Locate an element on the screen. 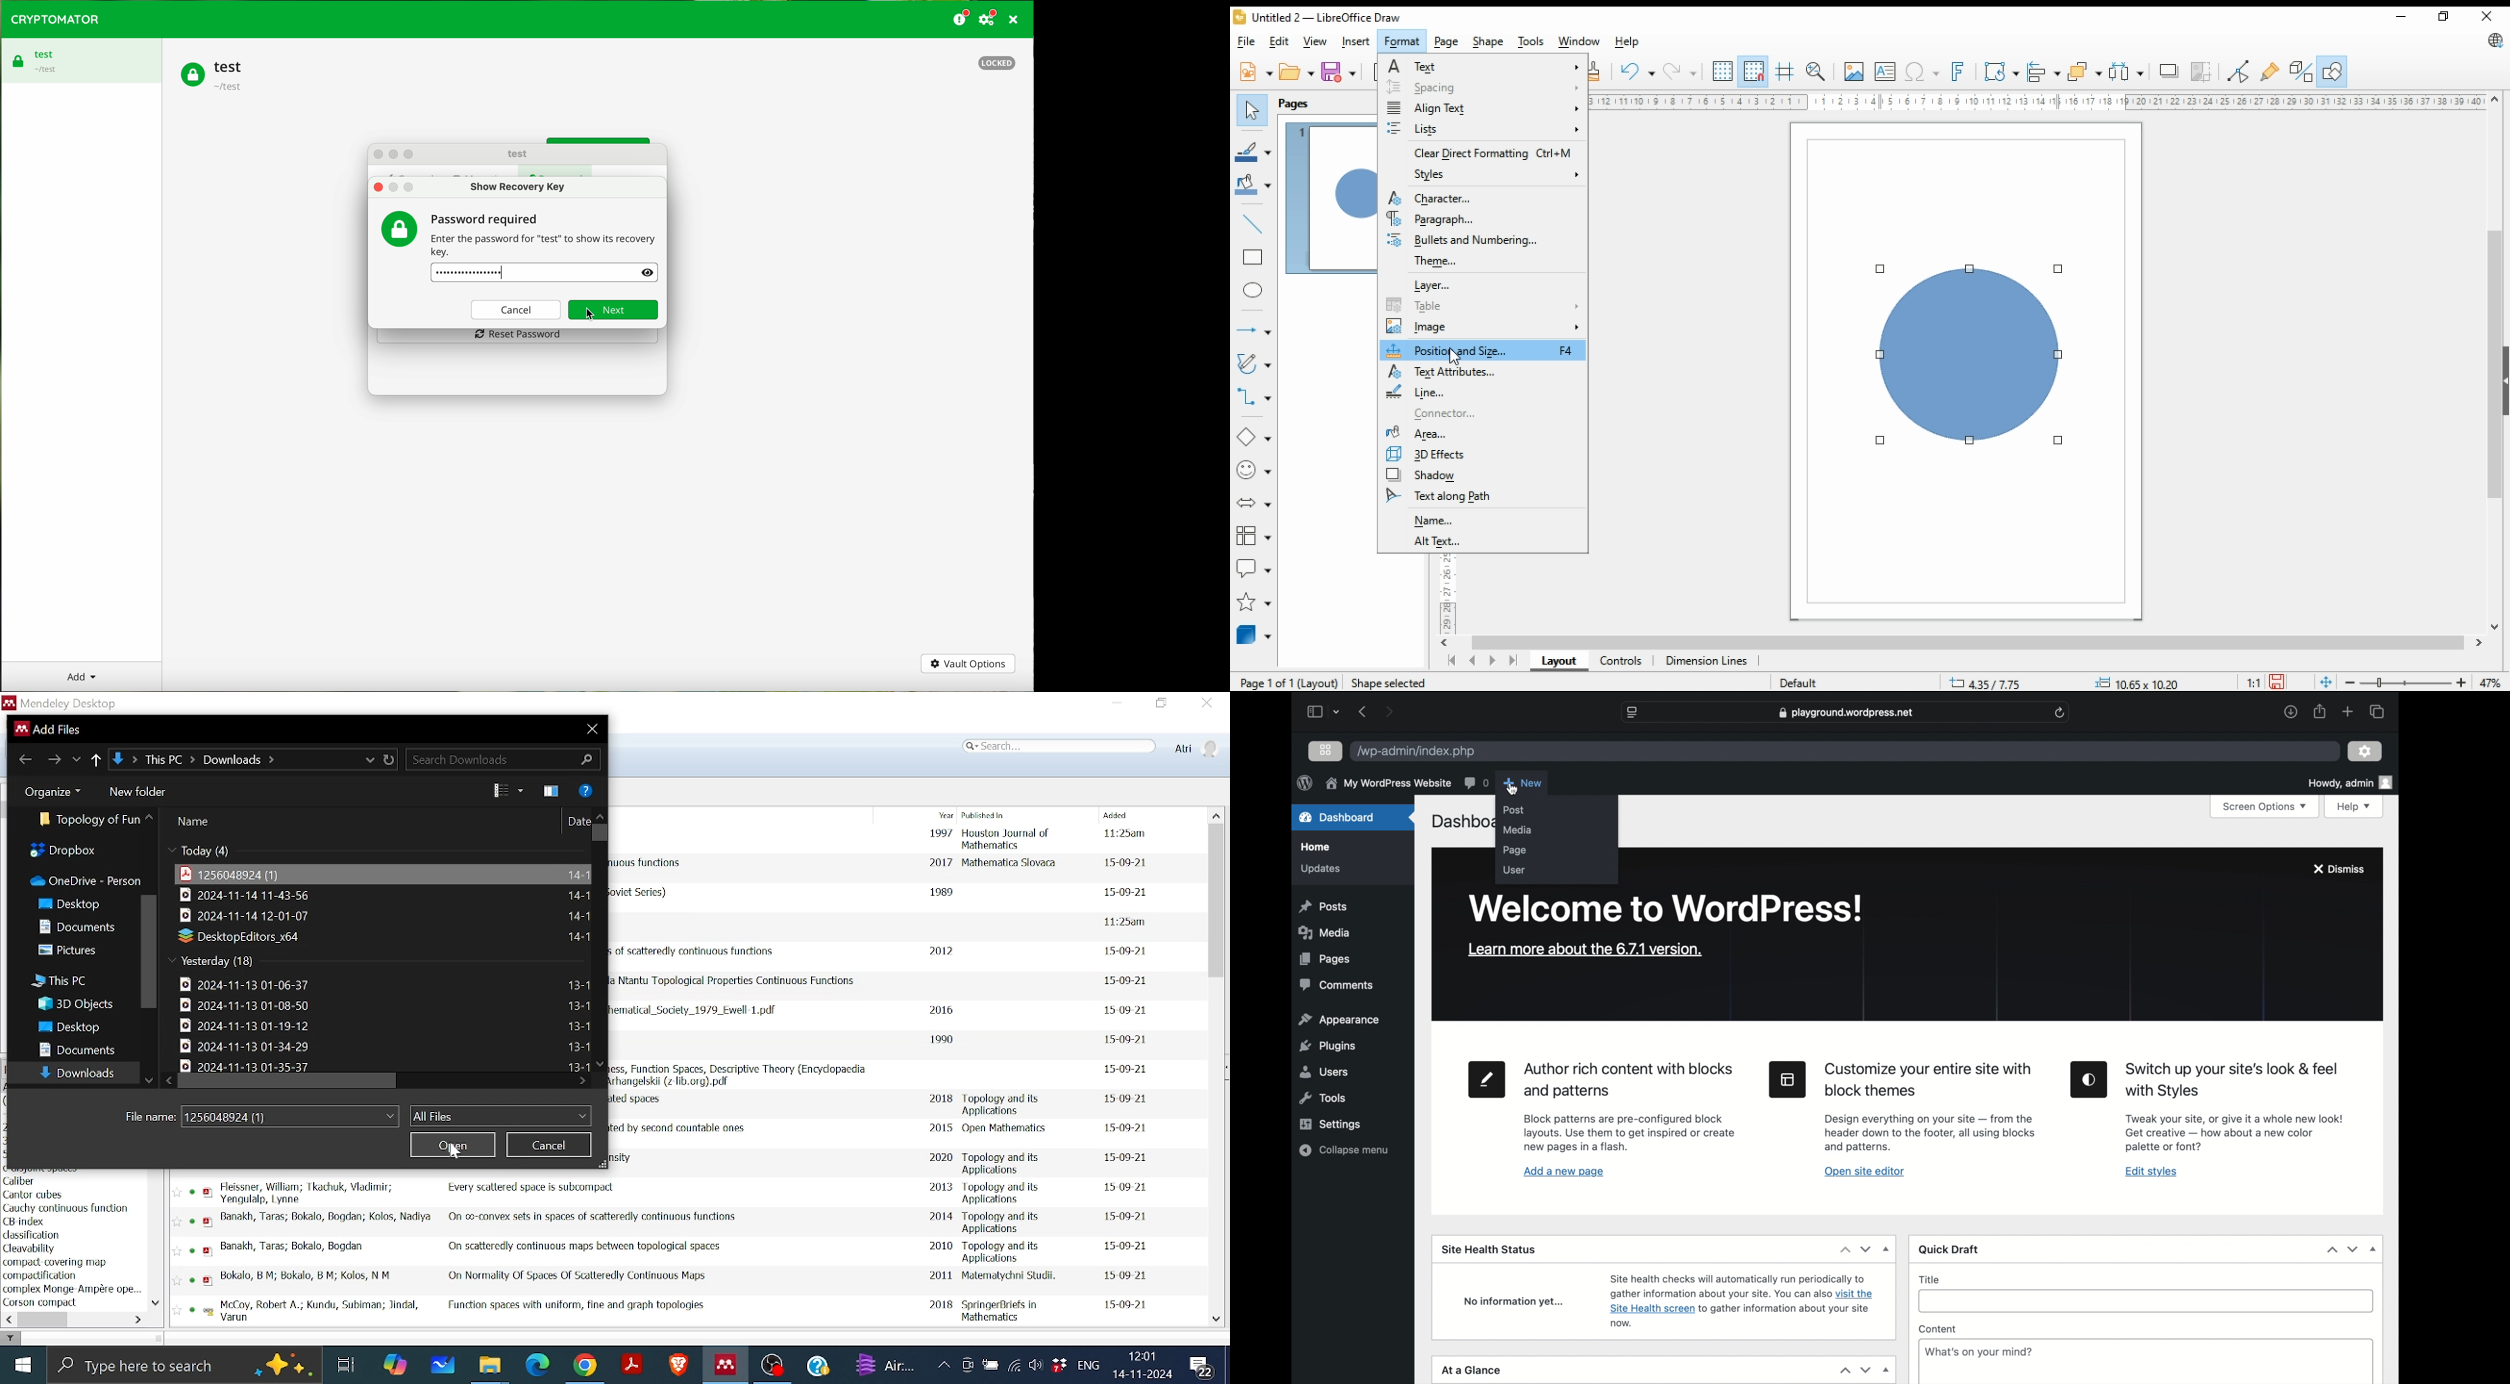  new tab is located at coordinates (2348, 713).